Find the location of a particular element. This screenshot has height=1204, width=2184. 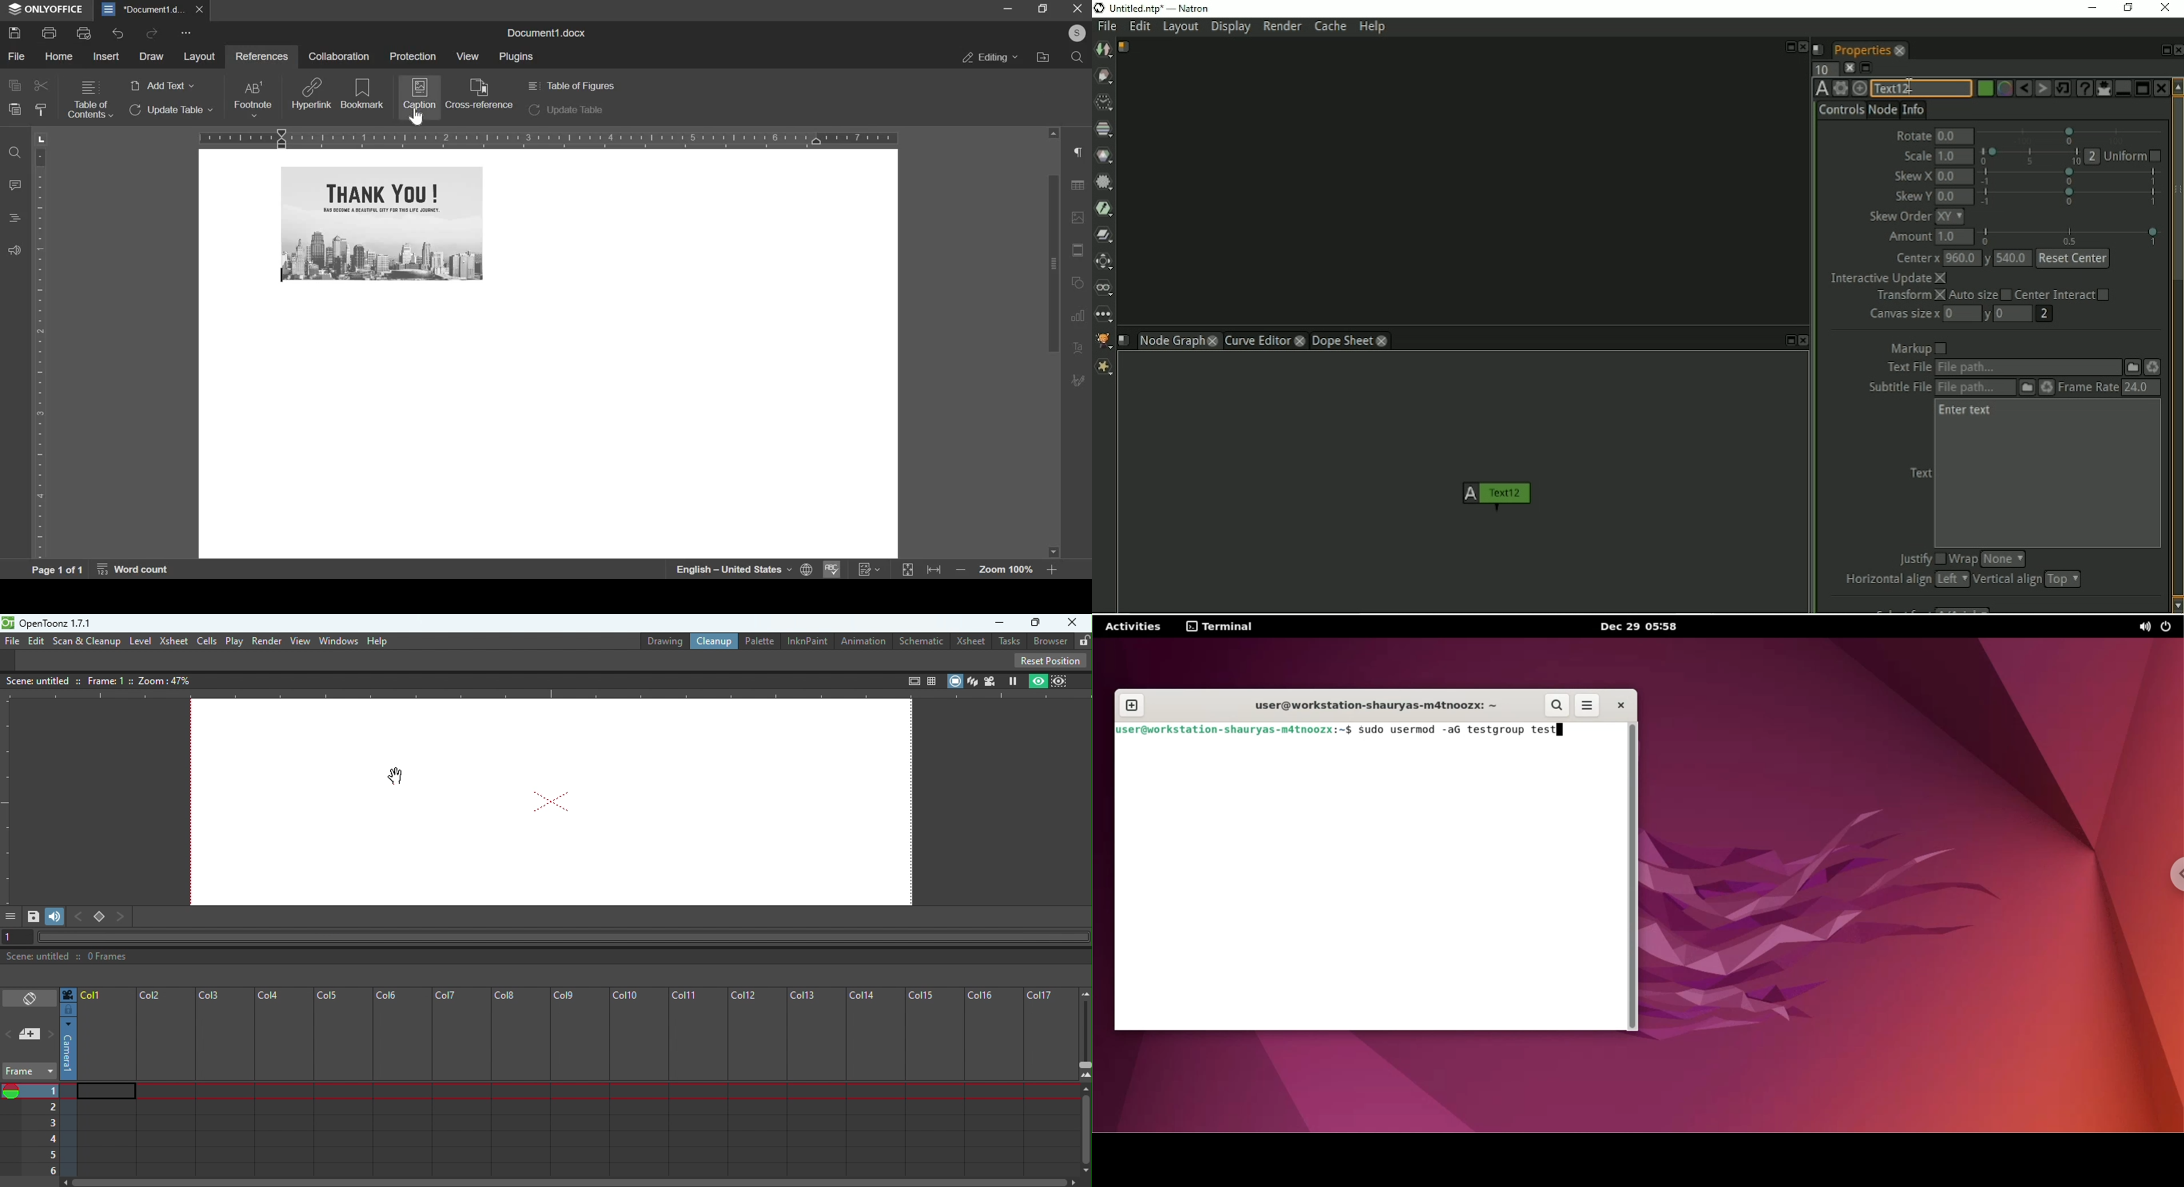

Xsheet is located at coordinates (970, 641).